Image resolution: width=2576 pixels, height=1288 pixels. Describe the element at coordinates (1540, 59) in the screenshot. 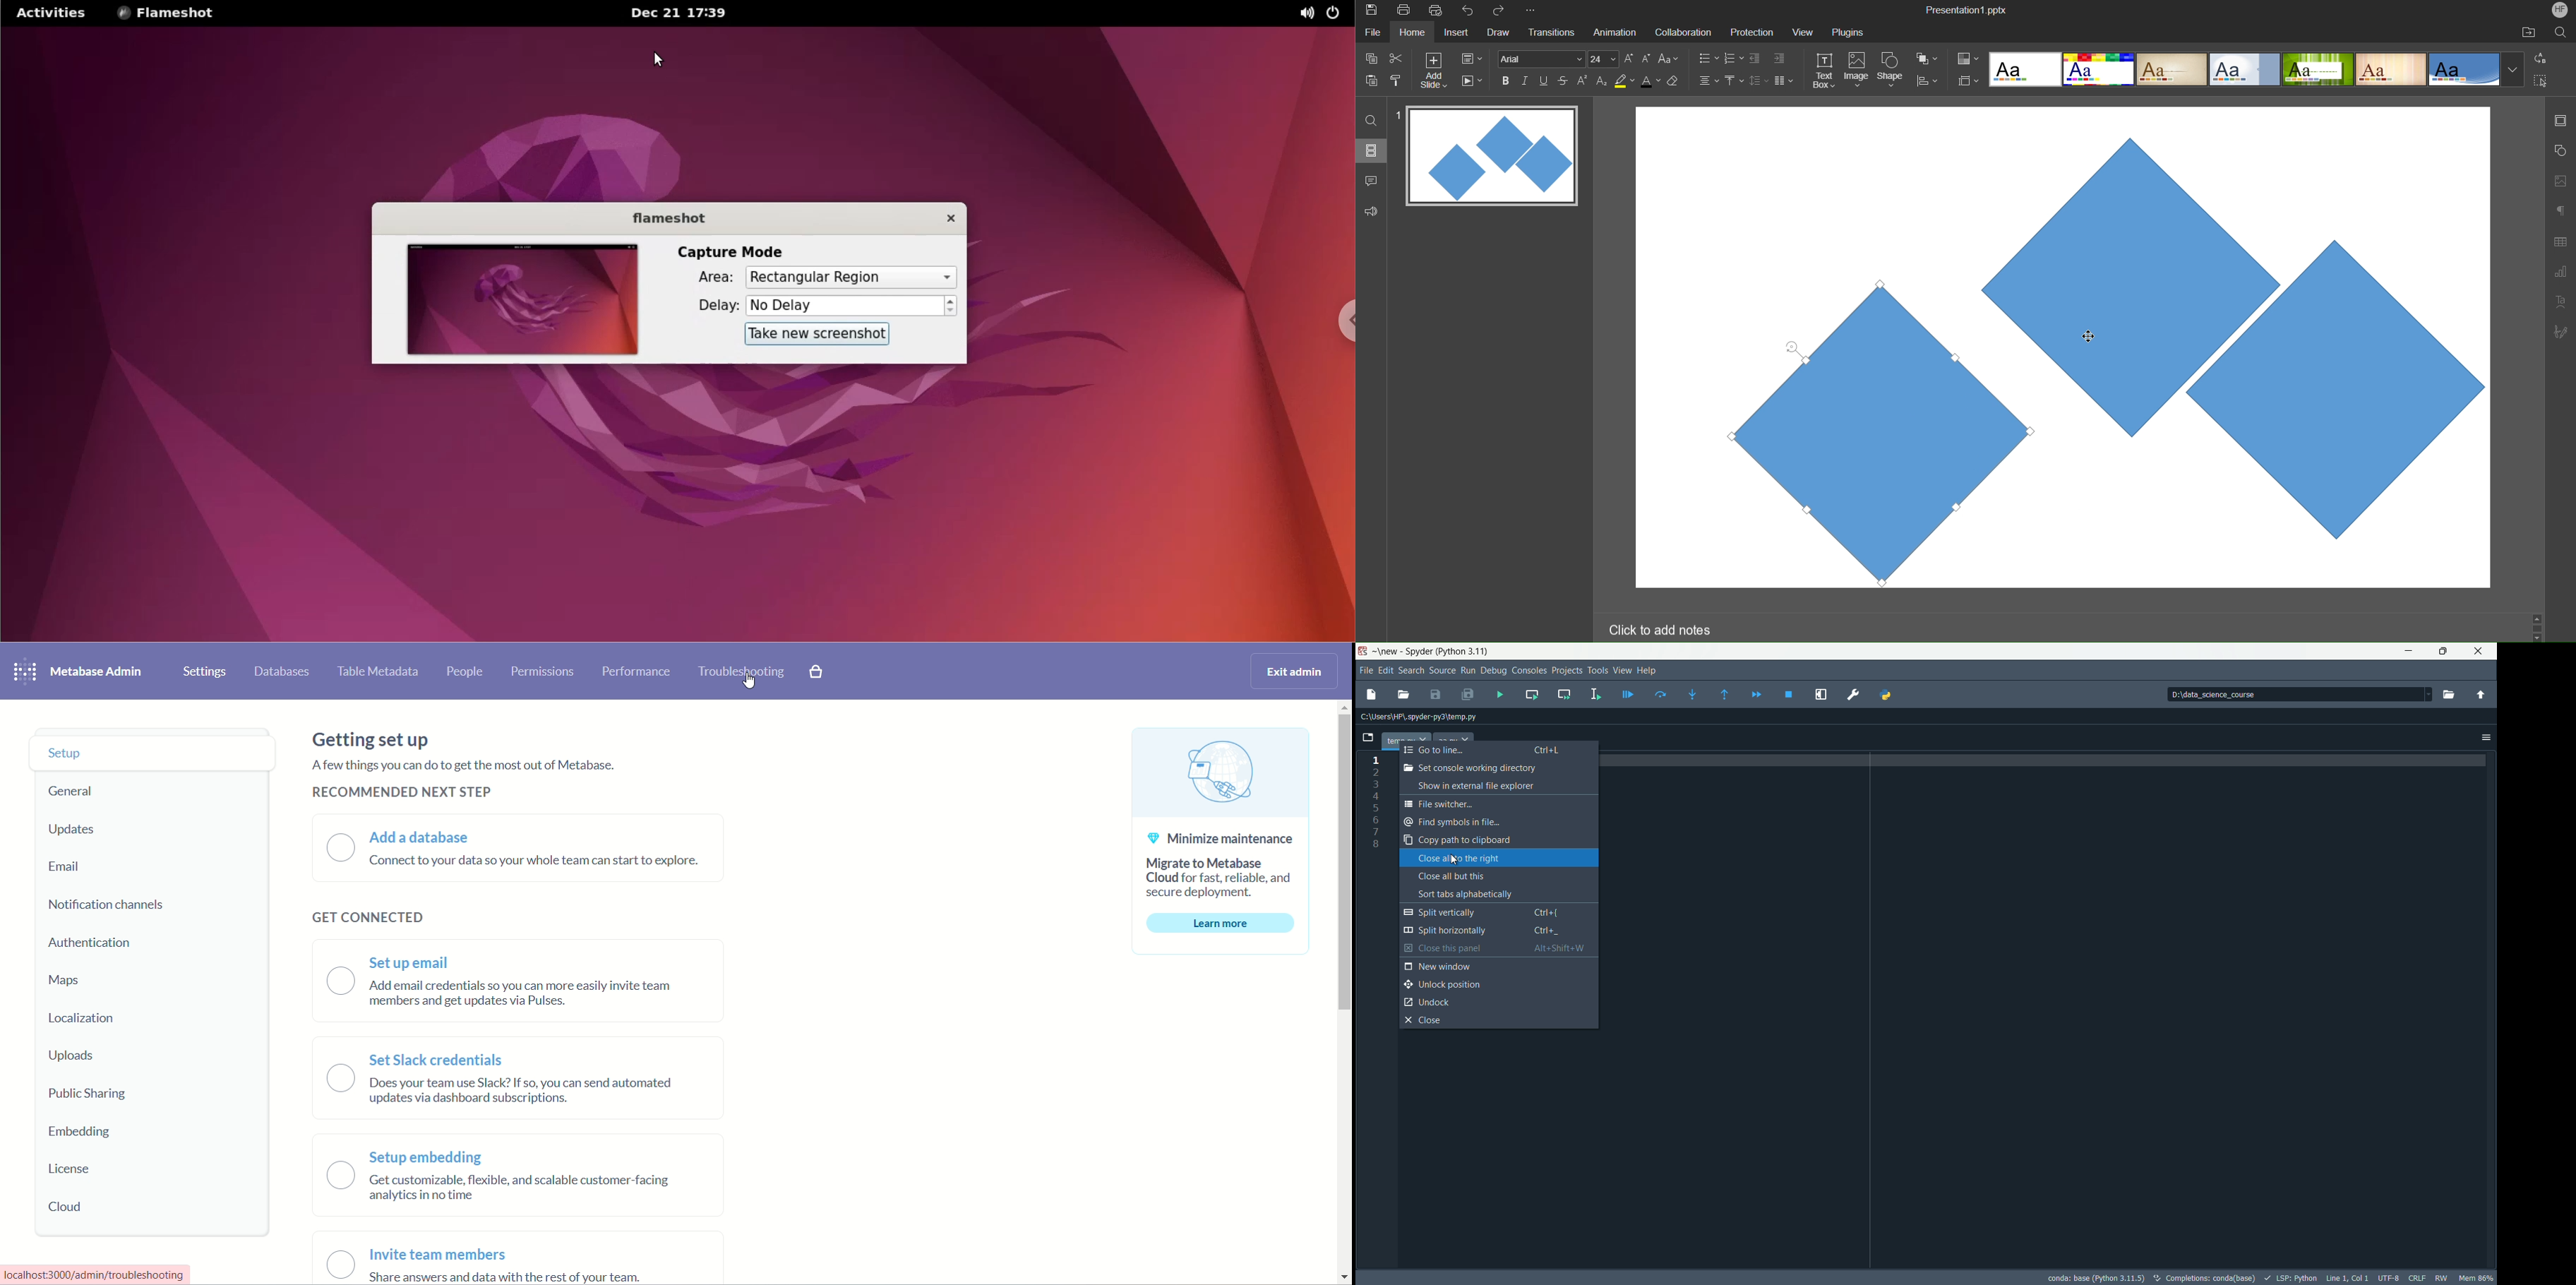

I see `Font` at that location.